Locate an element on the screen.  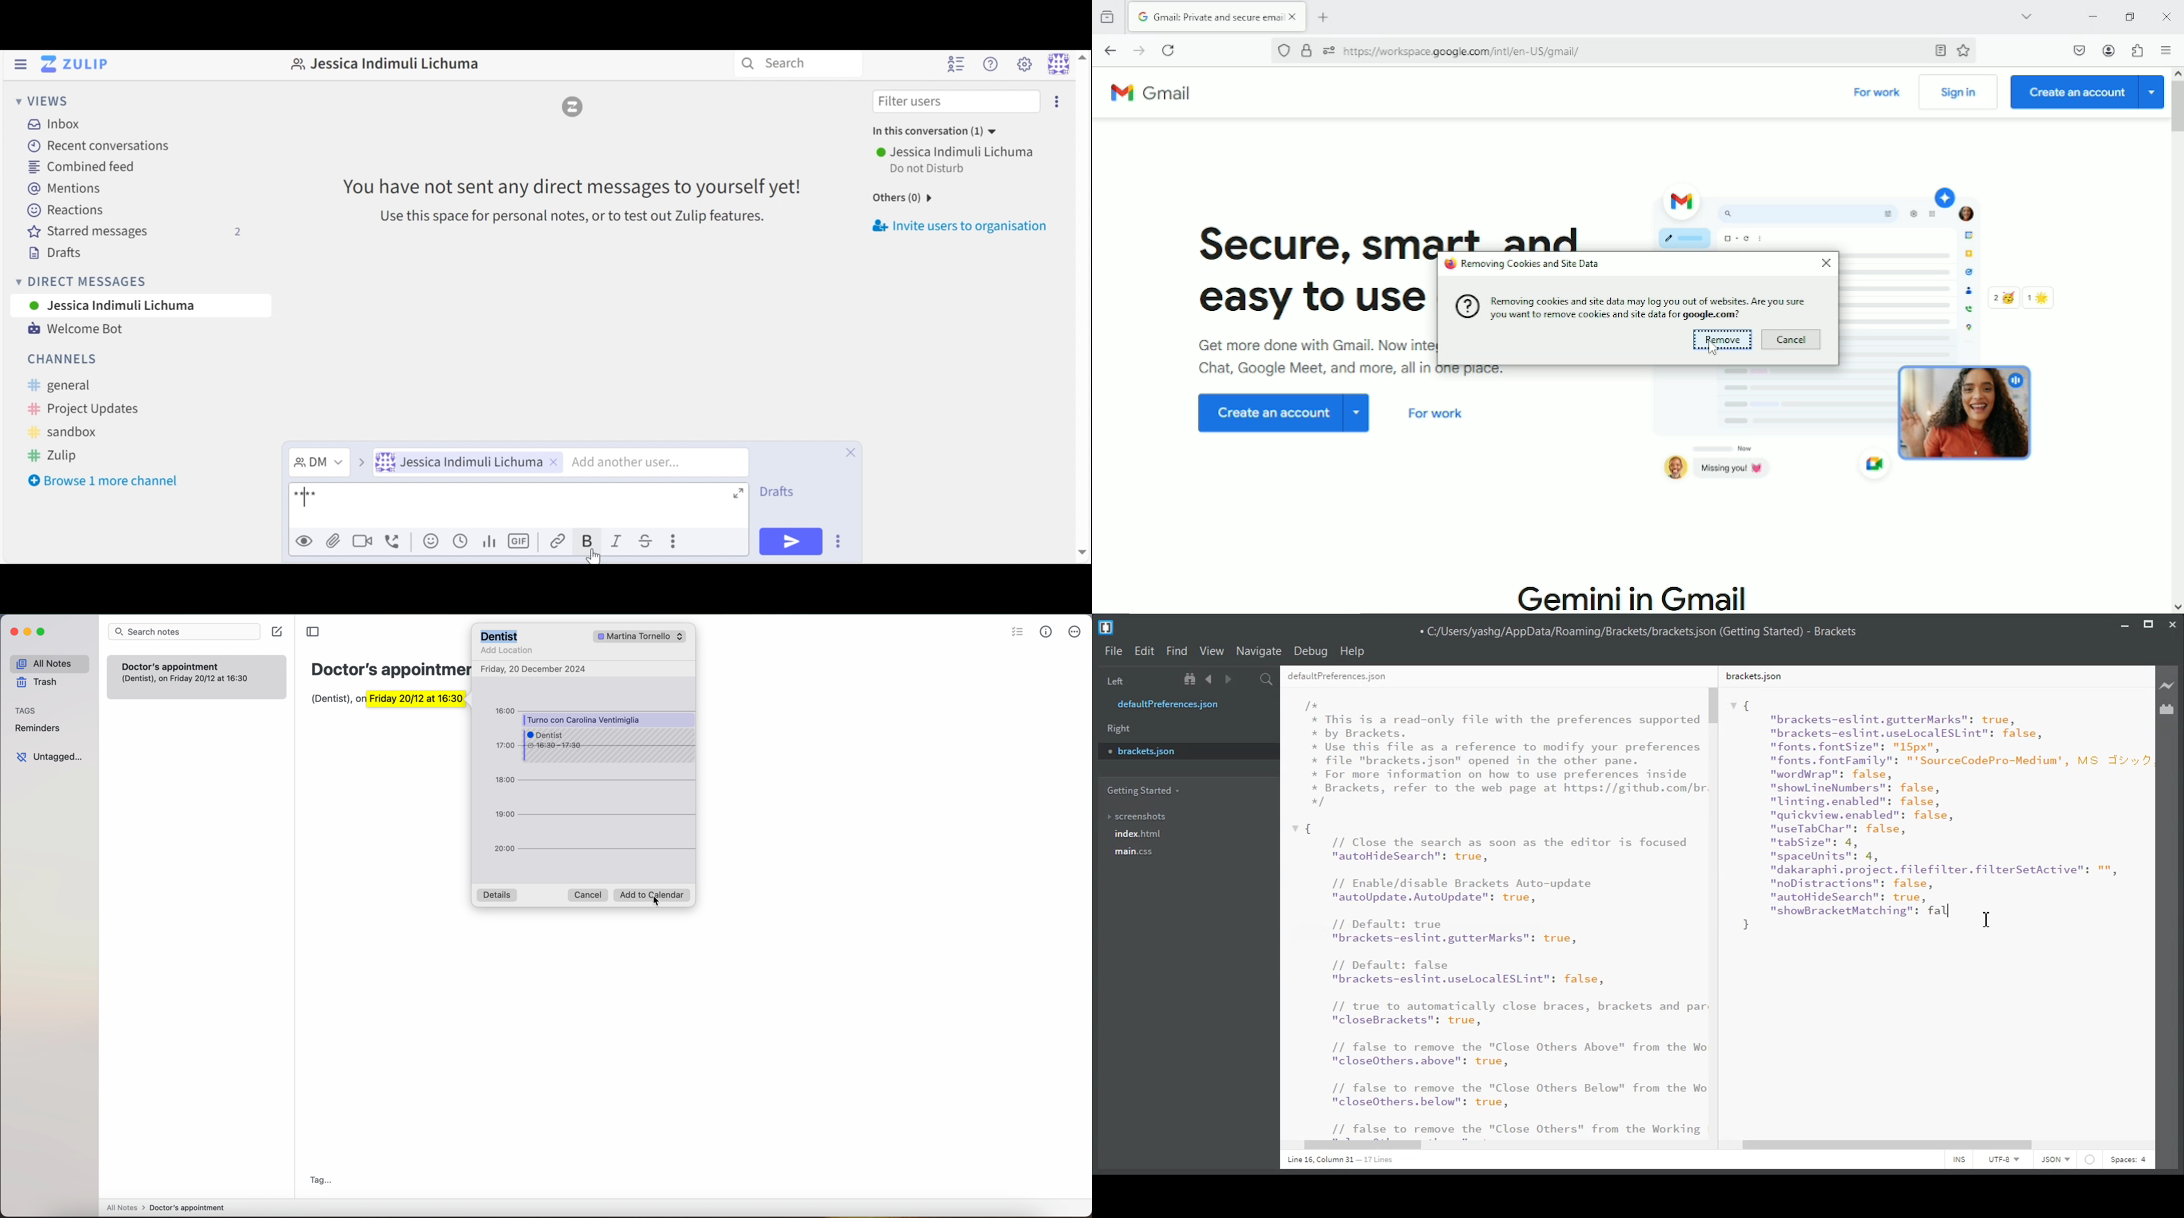
Upload files is located at coordinates (334, 541).